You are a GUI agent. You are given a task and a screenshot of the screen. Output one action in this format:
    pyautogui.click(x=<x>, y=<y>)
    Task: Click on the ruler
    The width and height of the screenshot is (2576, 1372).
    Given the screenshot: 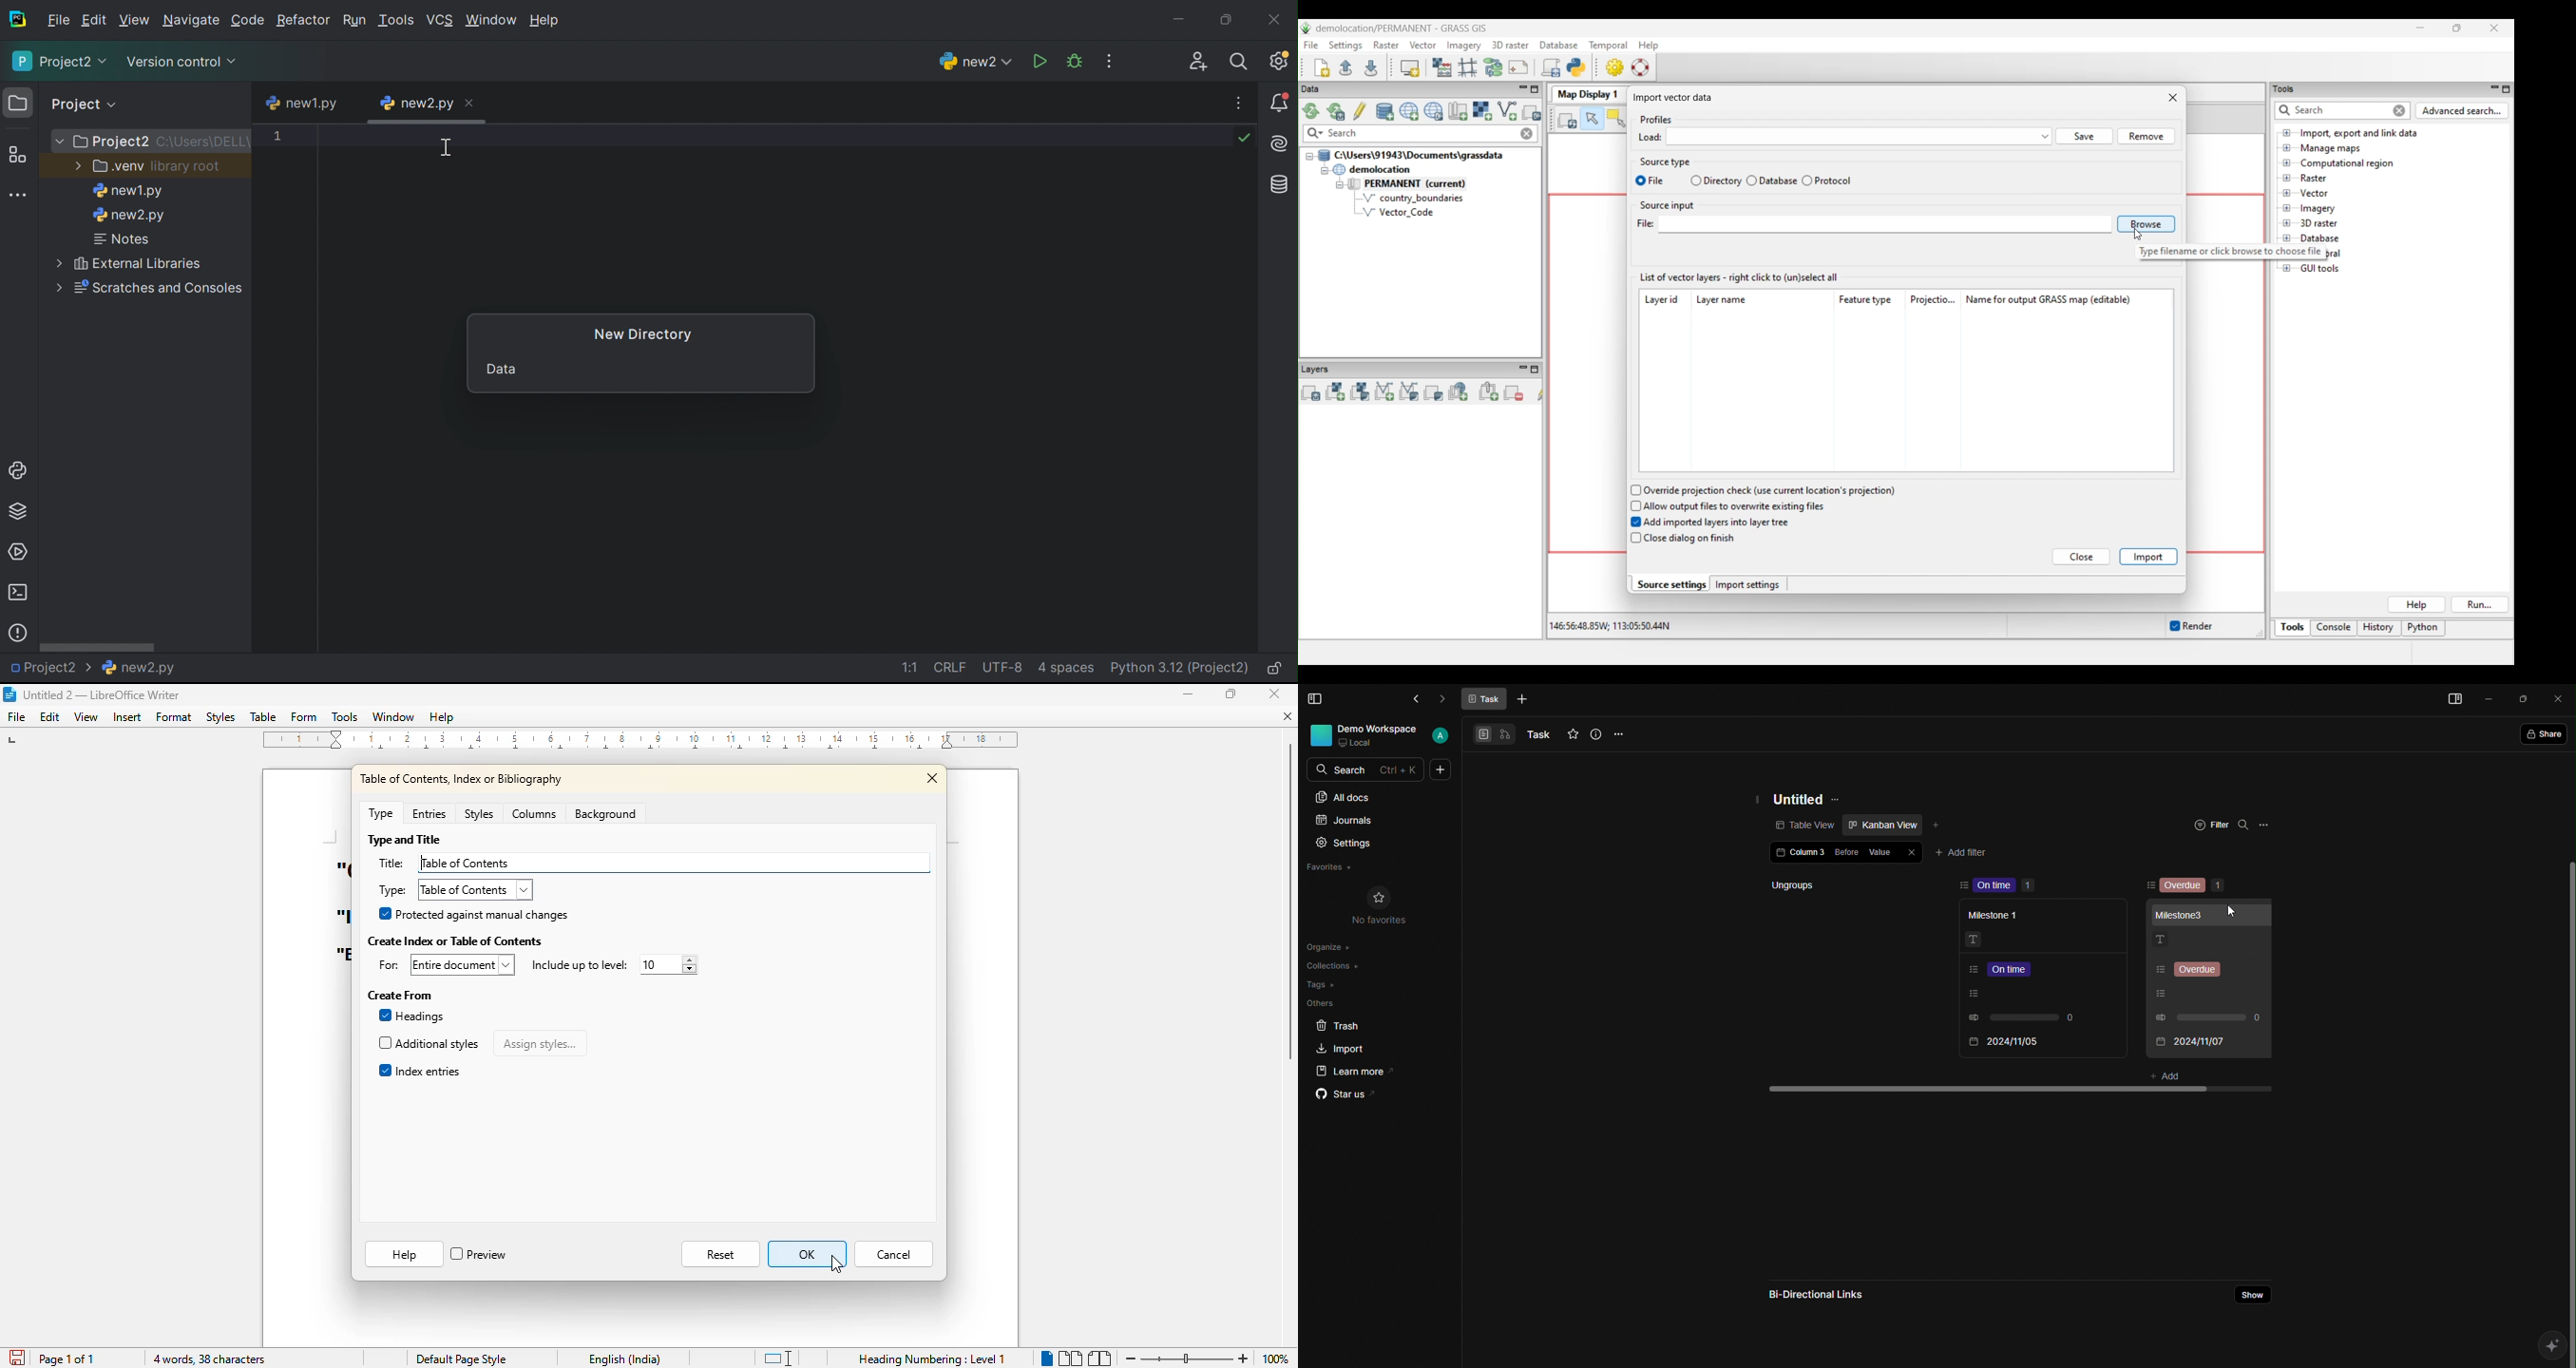 What is the action you would take?
    pyautogui.click(x=641, y=739)
    